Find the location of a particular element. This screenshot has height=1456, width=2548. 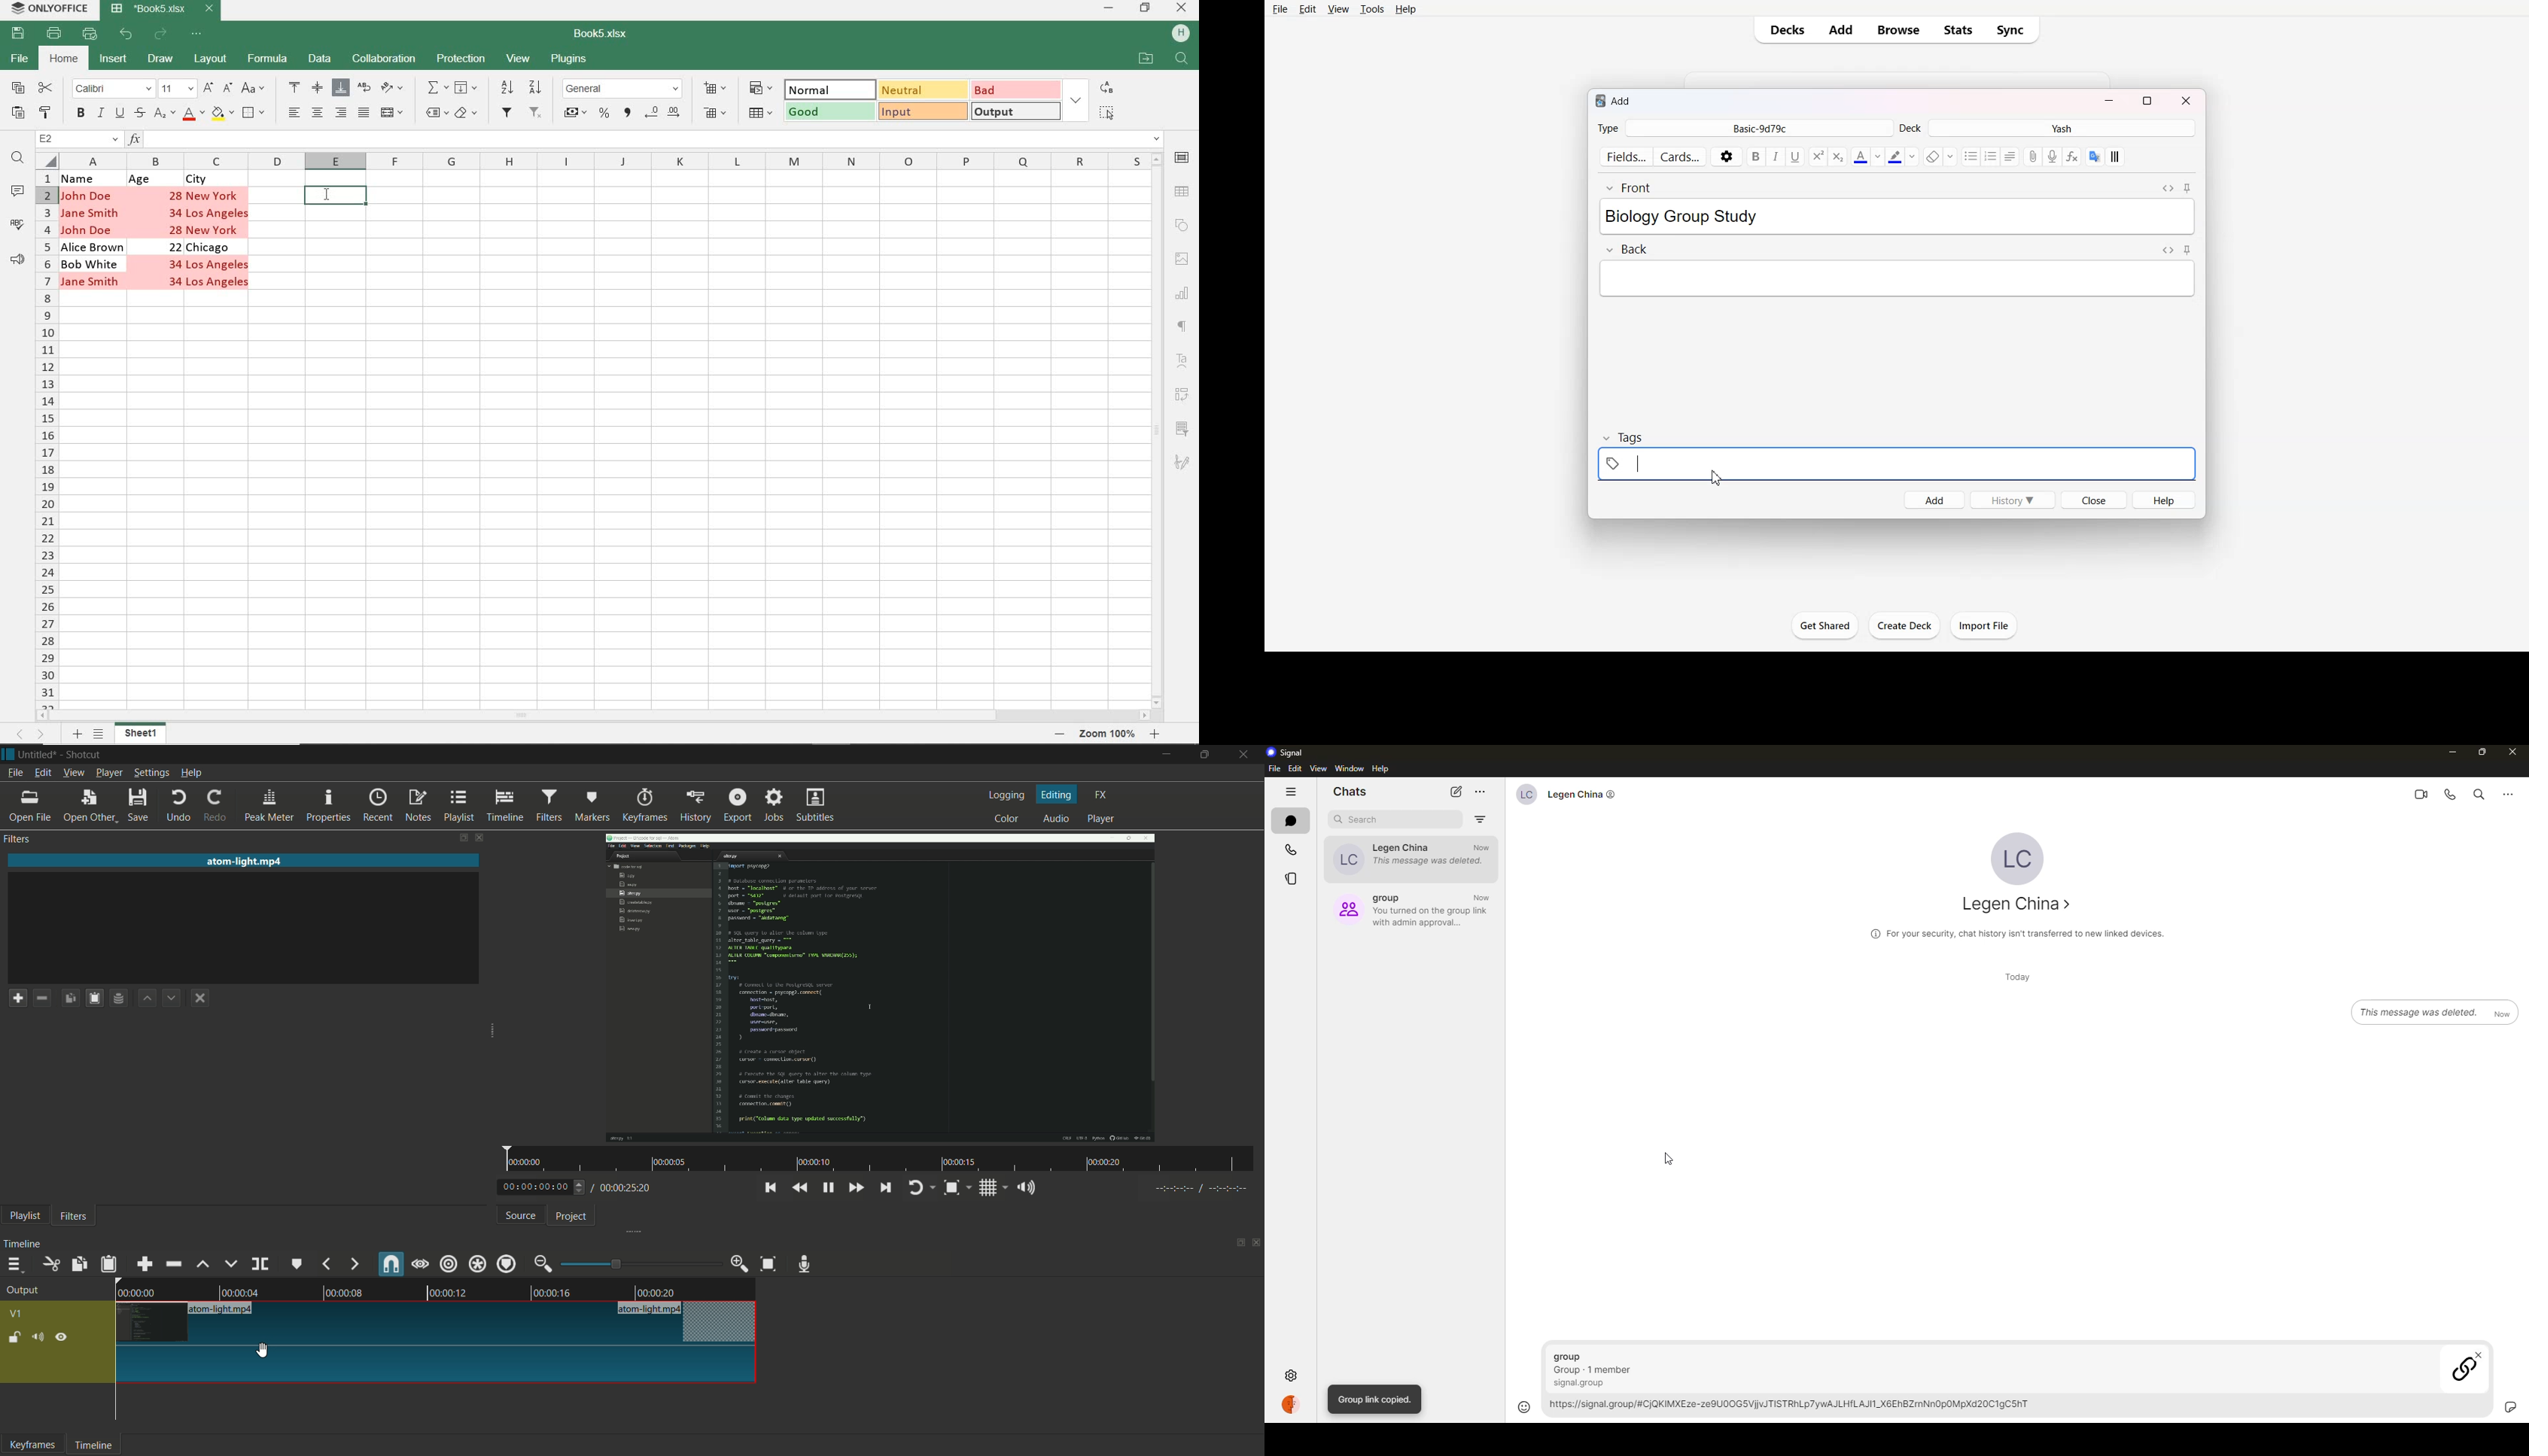

signal is located at coordinates (1289, 753).